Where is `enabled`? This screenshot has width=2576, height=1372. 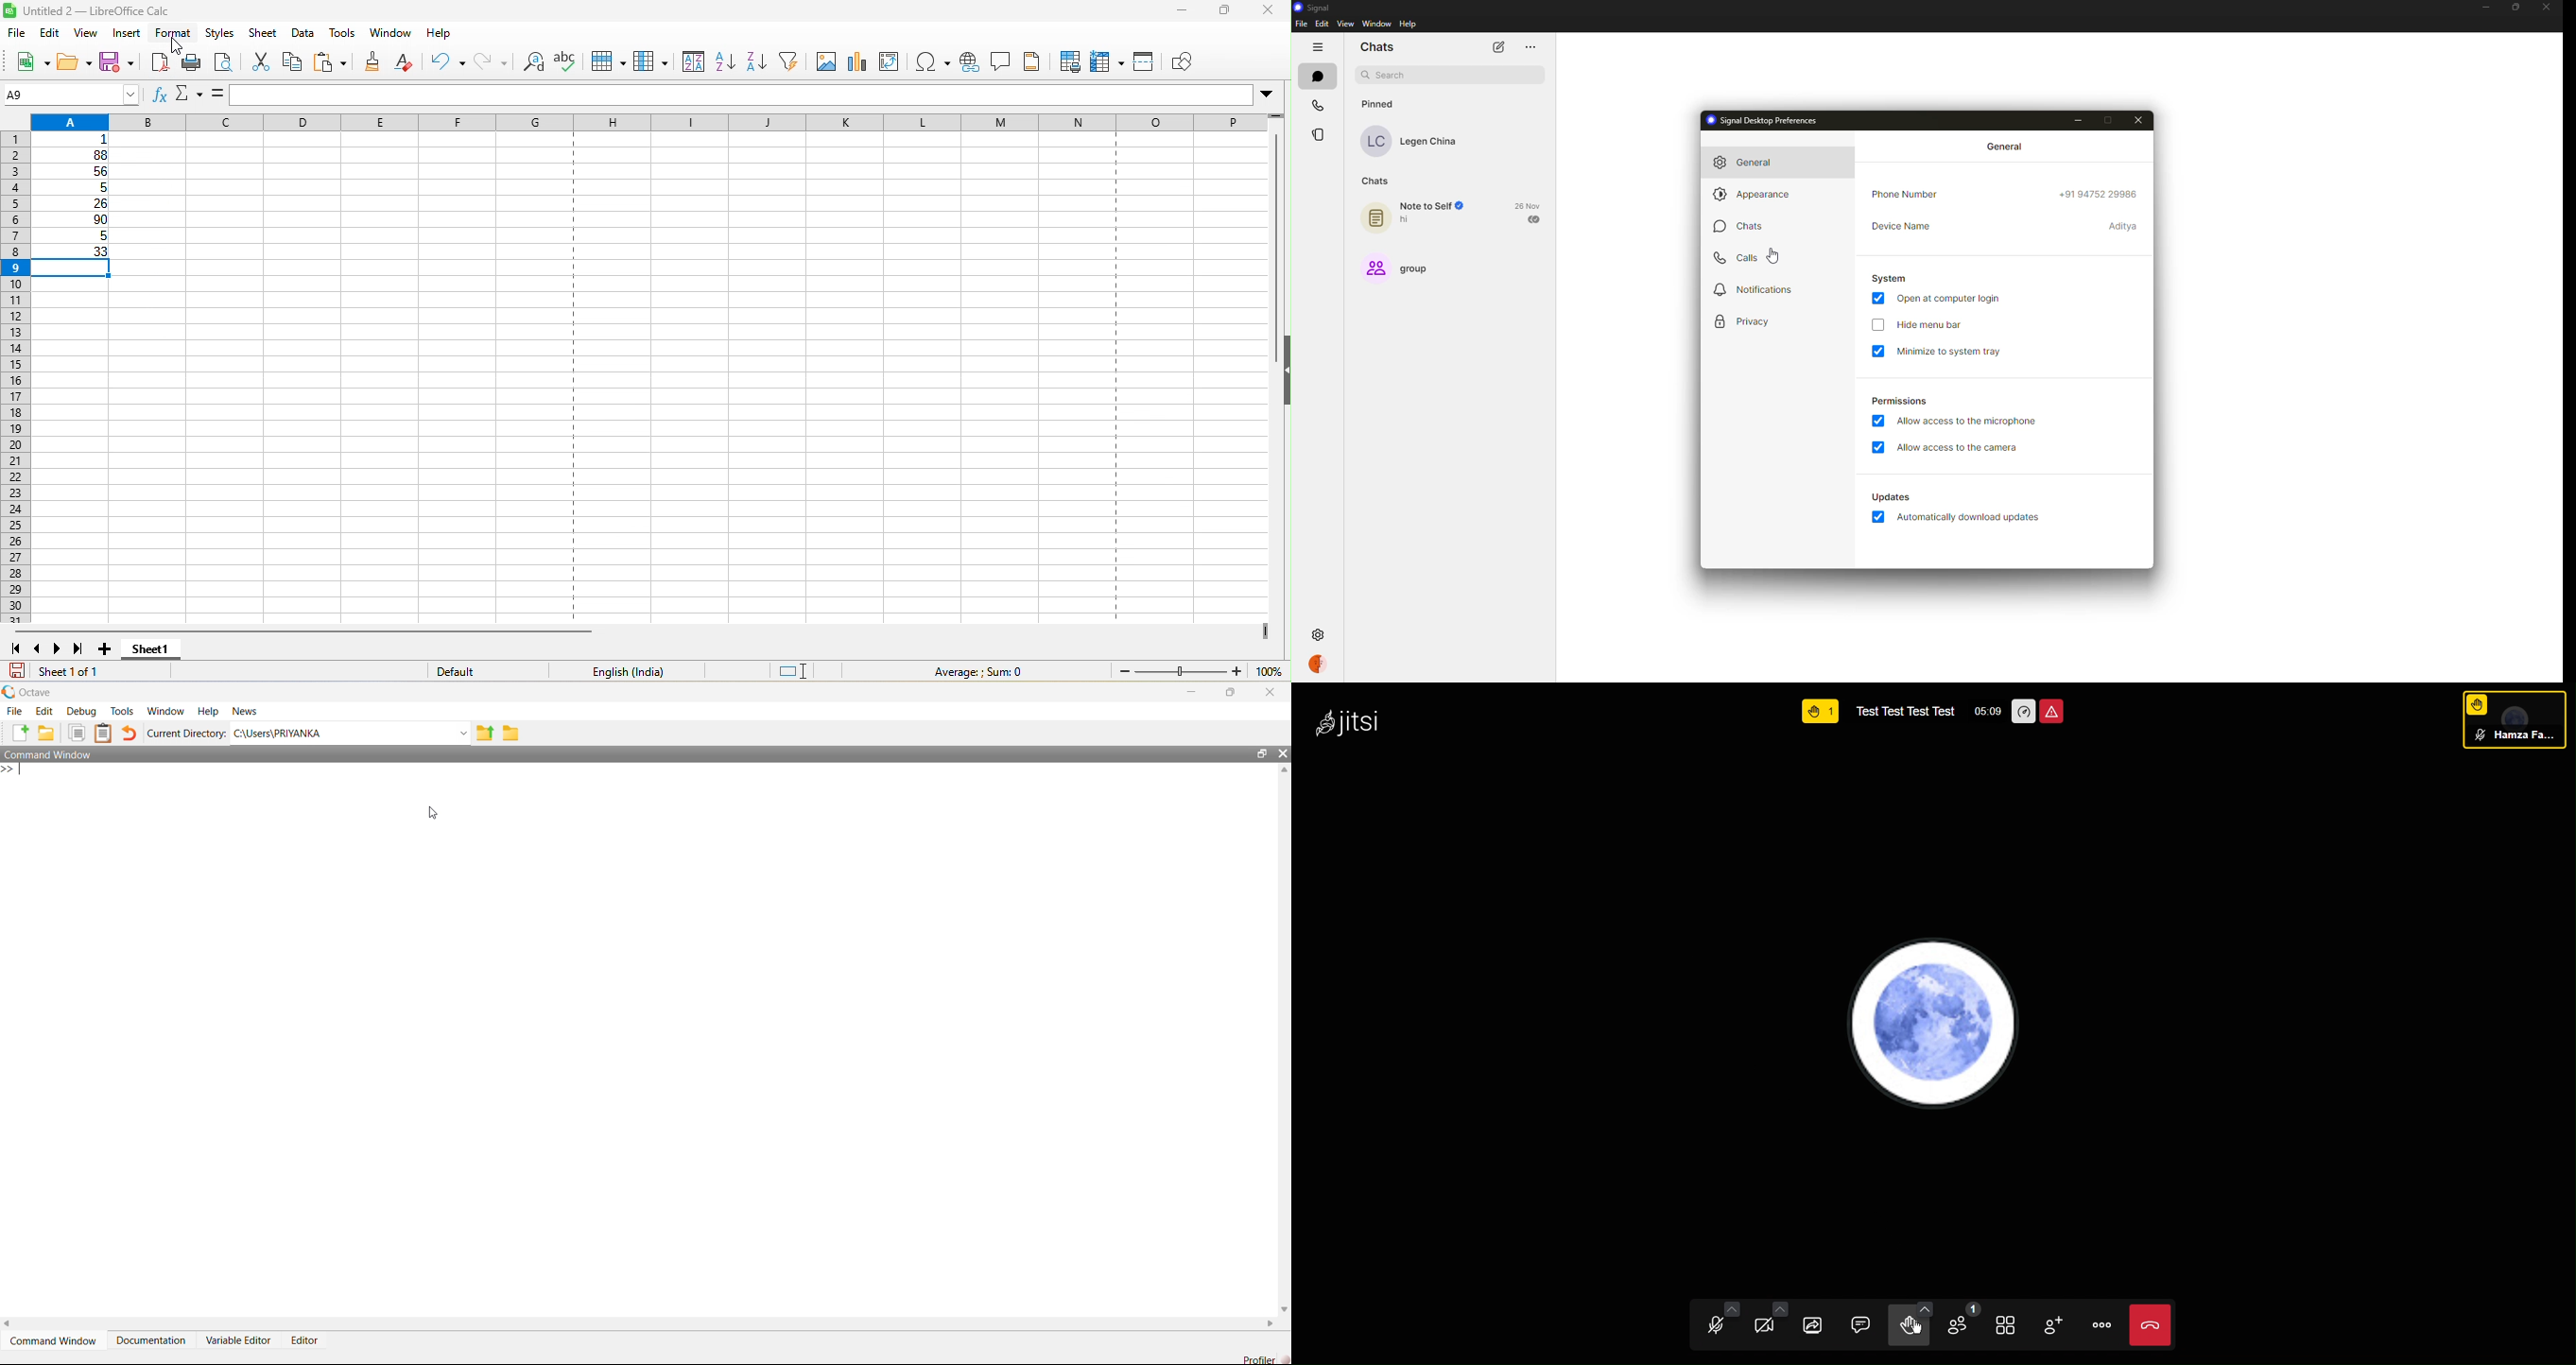 enabled is located at coordinates (1878, 352).